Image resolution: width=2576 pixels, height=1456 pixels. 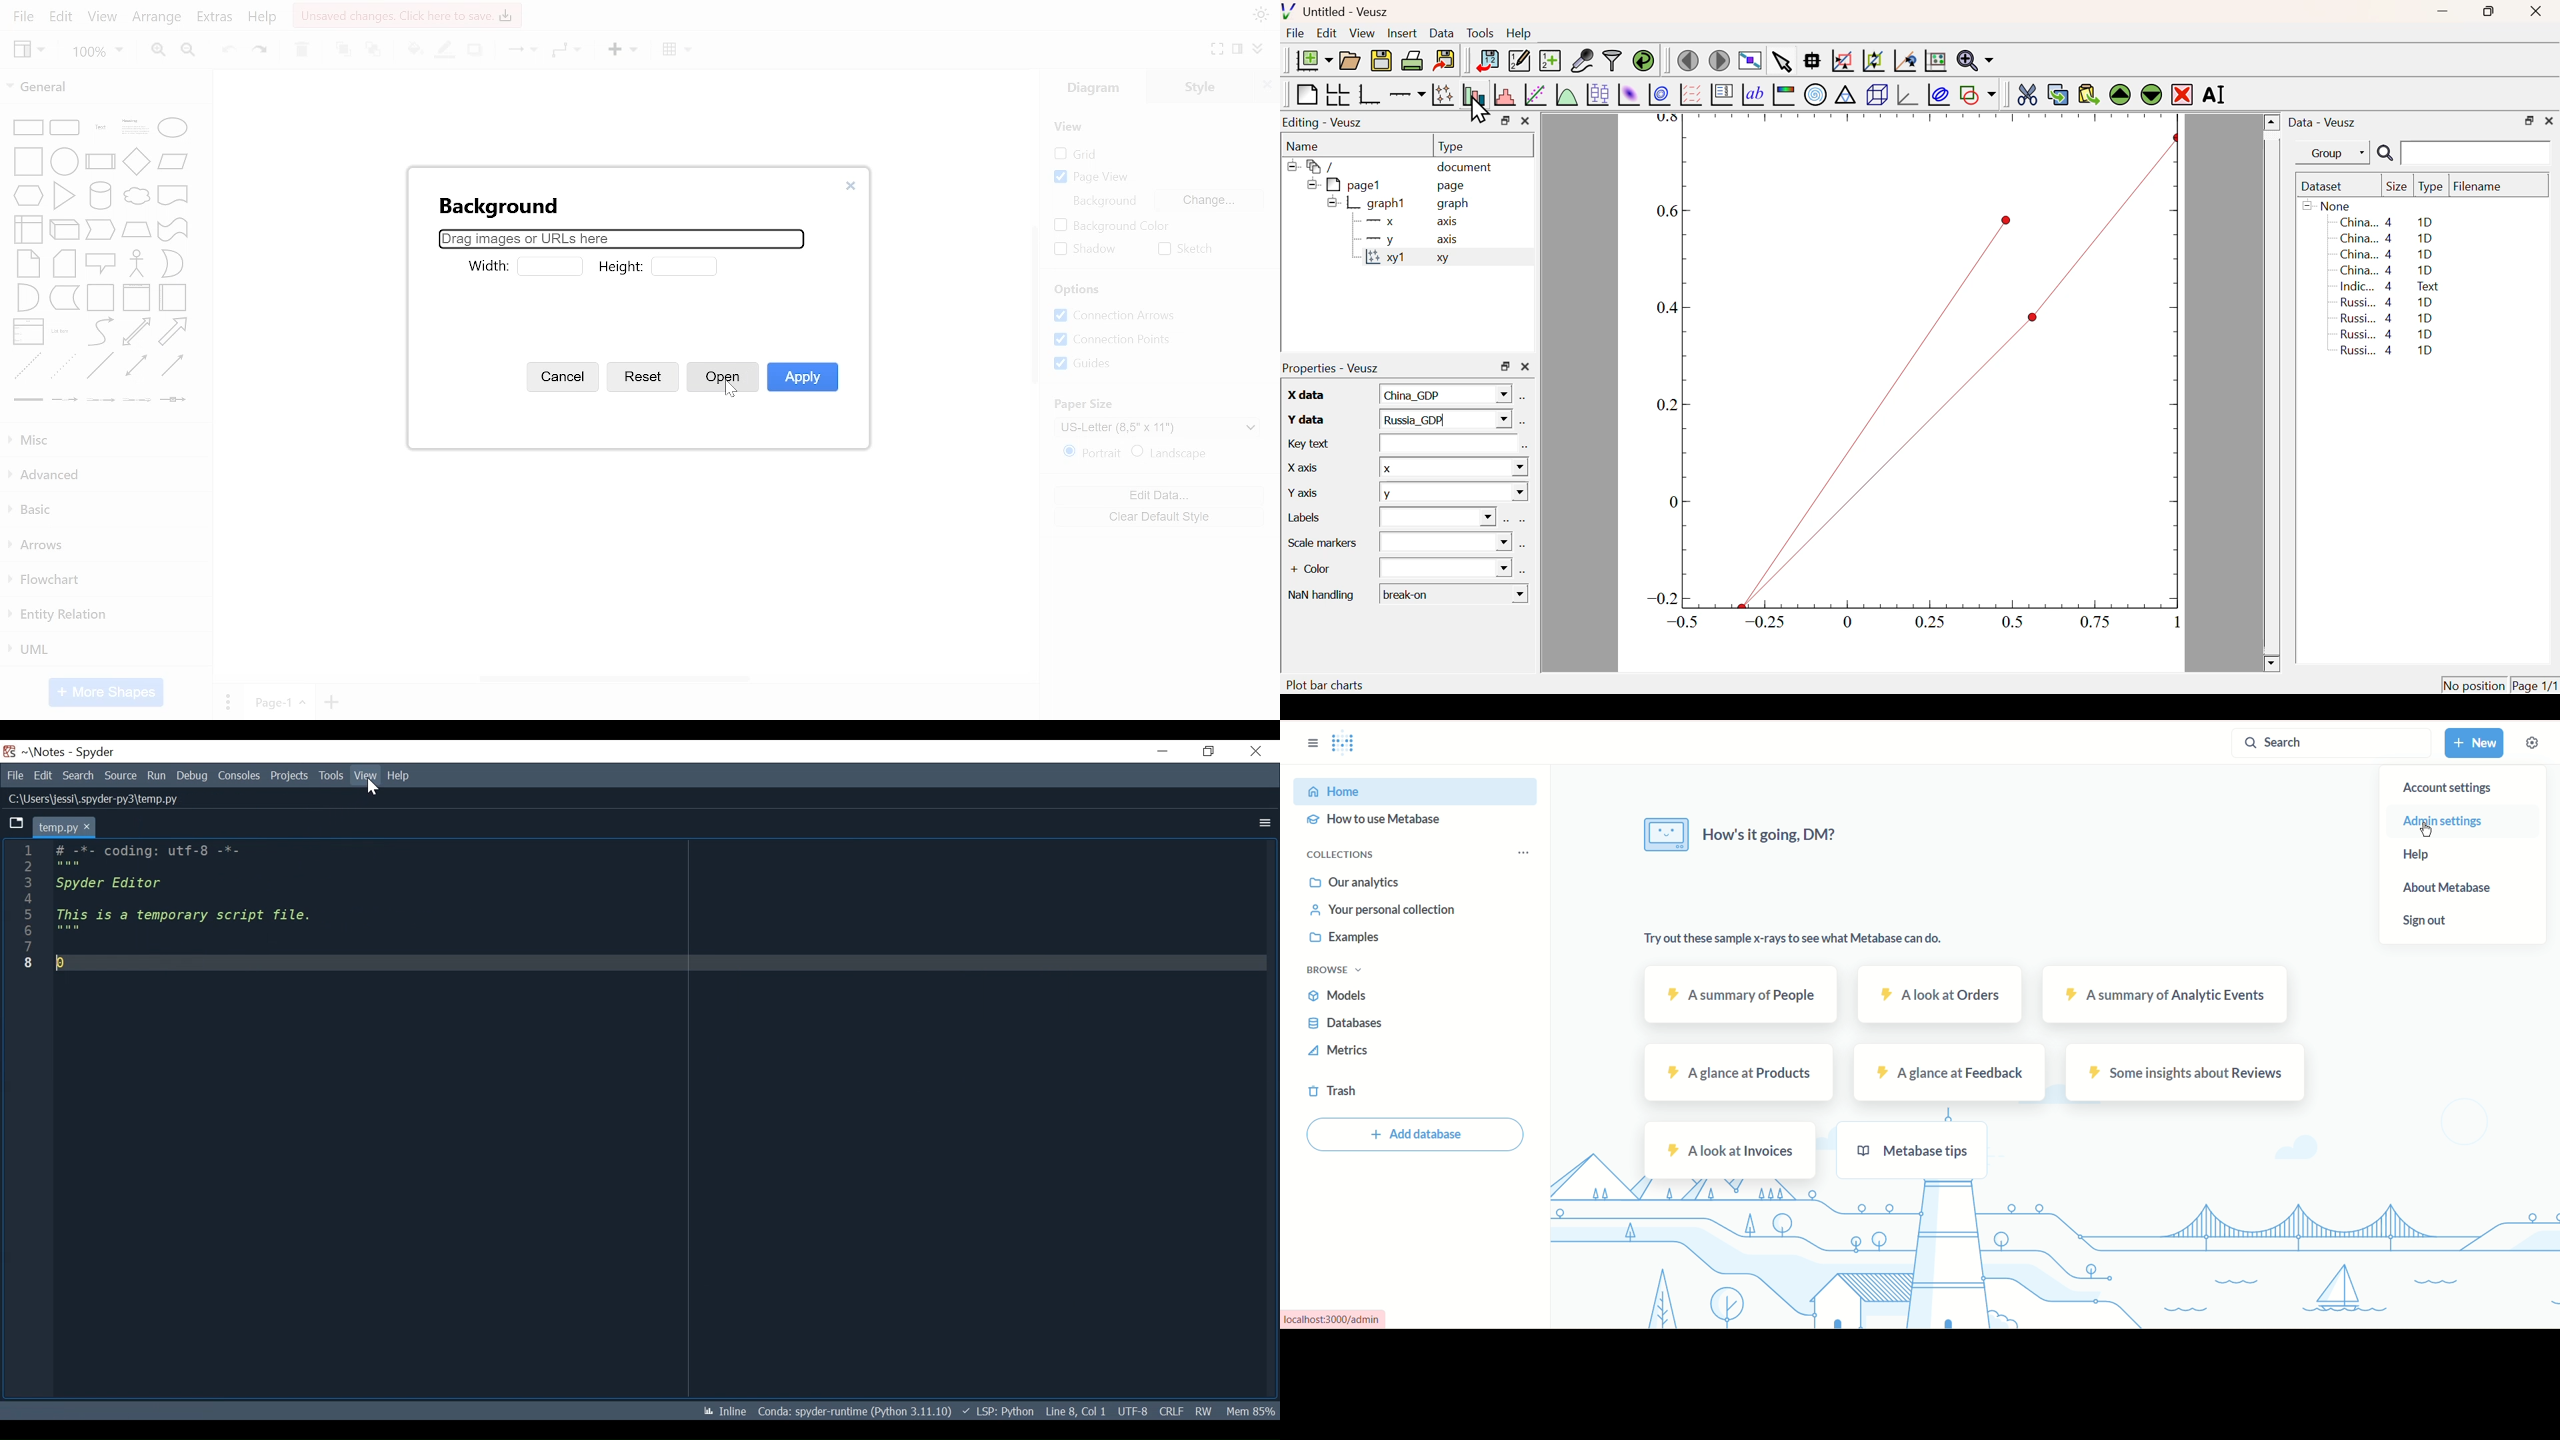 I want to click on metrics, so click(x=1343, y=1052).